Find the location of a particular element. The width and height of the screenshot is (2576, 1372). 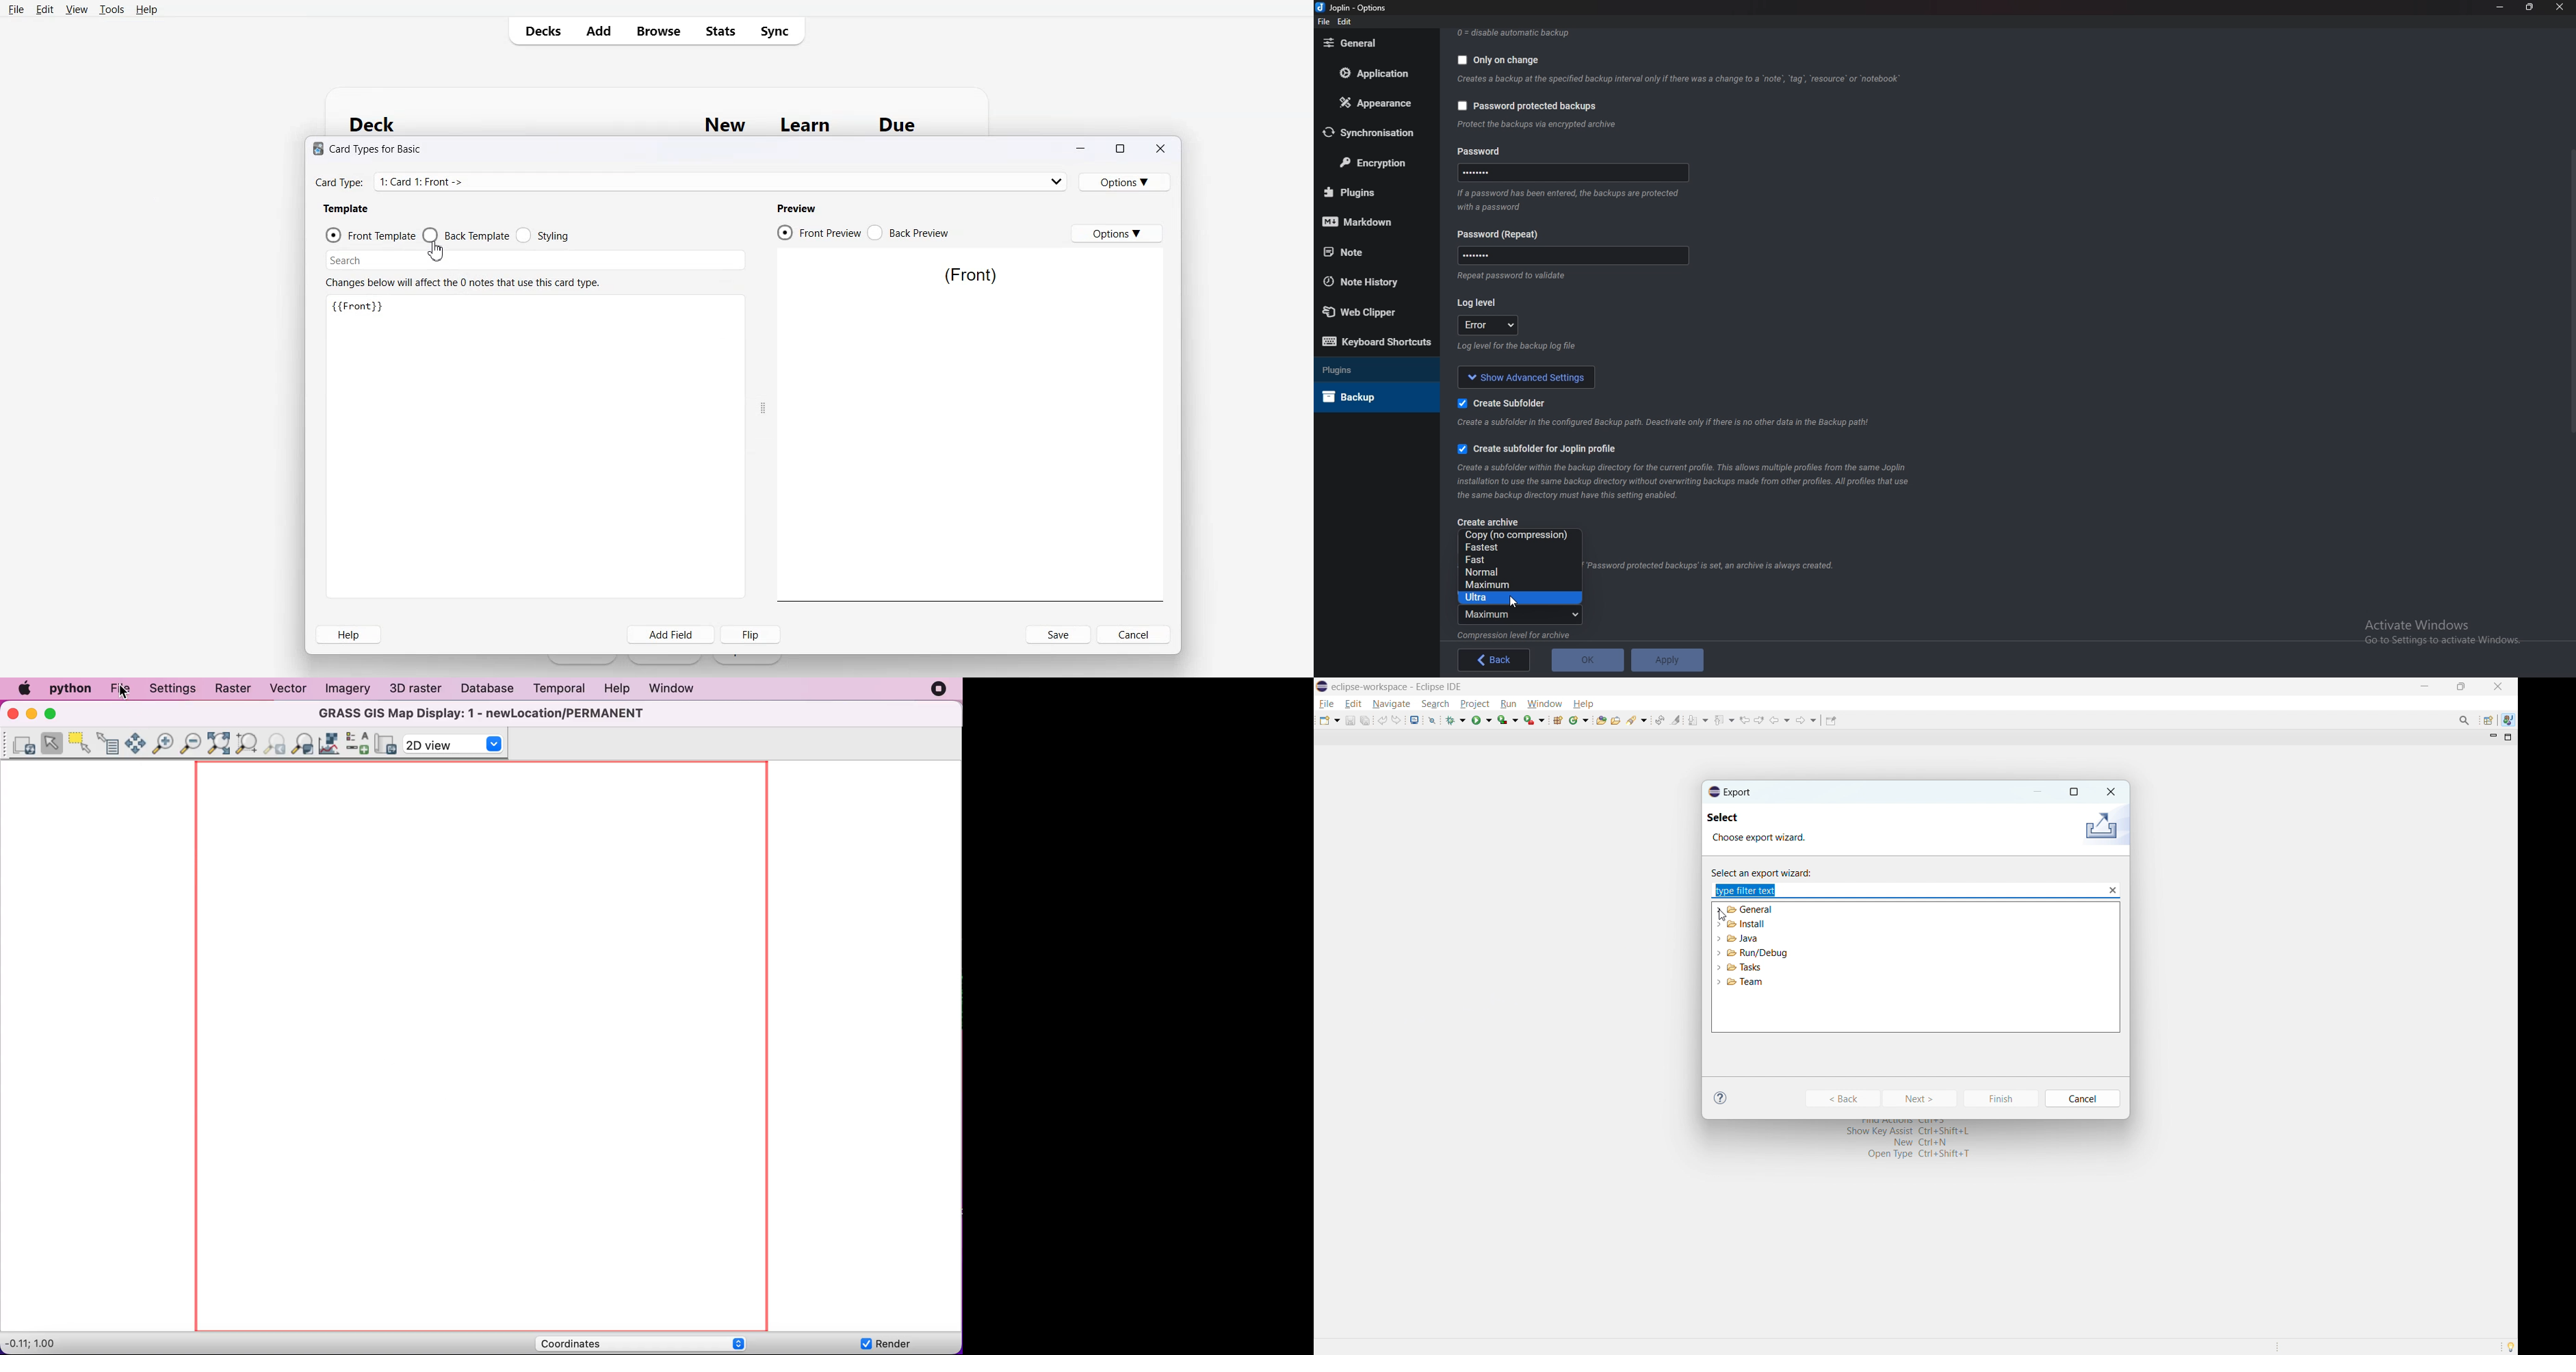

Styling is located at coordinates (543, 233).